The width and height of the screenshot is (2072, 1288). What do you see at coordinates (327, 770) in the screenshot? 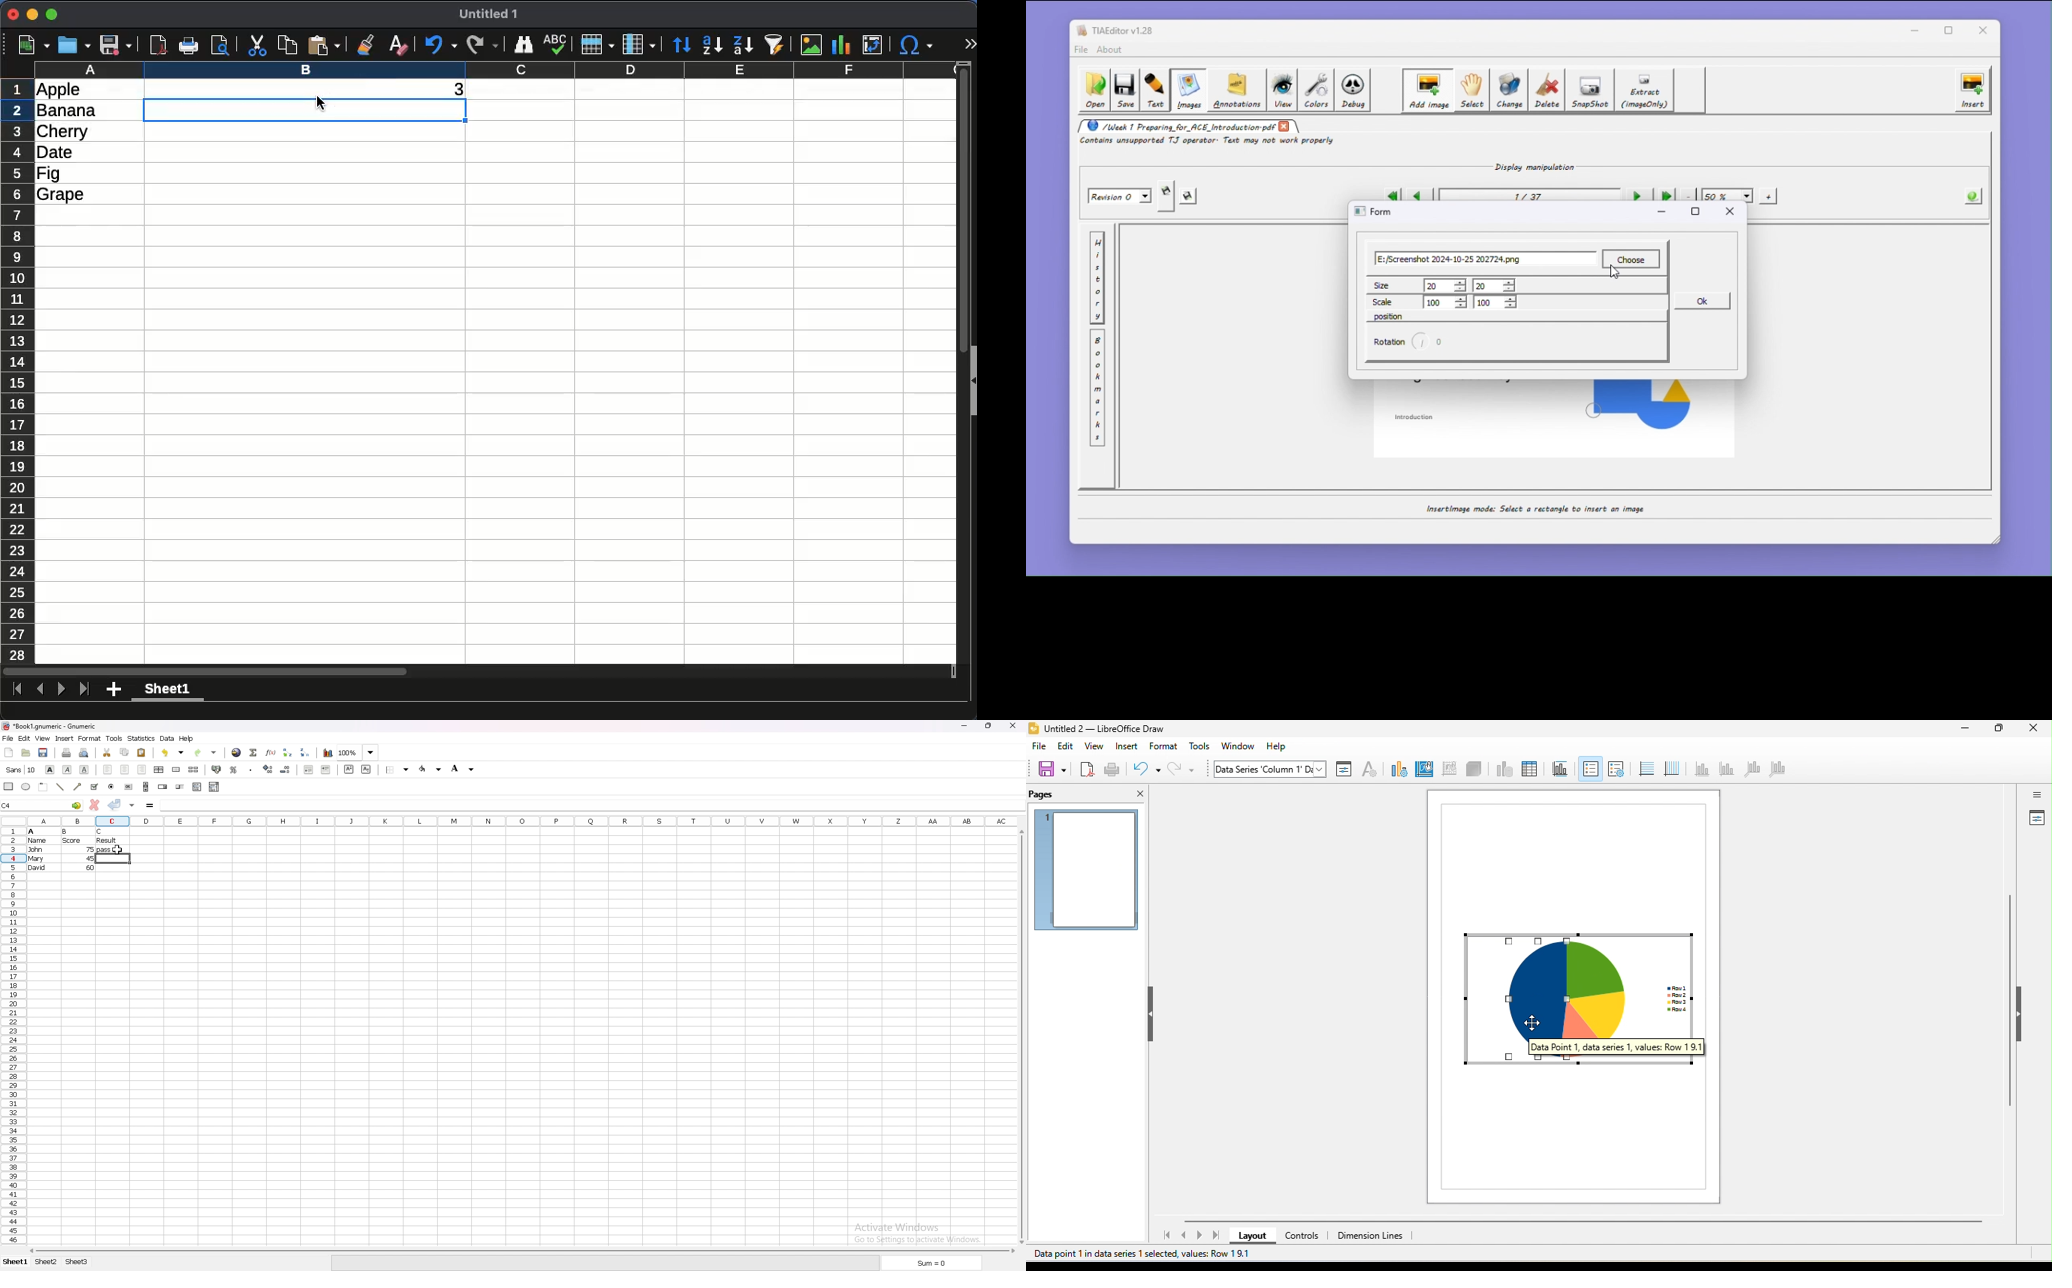
I see `increase indent` at bounding box center [327, 770].